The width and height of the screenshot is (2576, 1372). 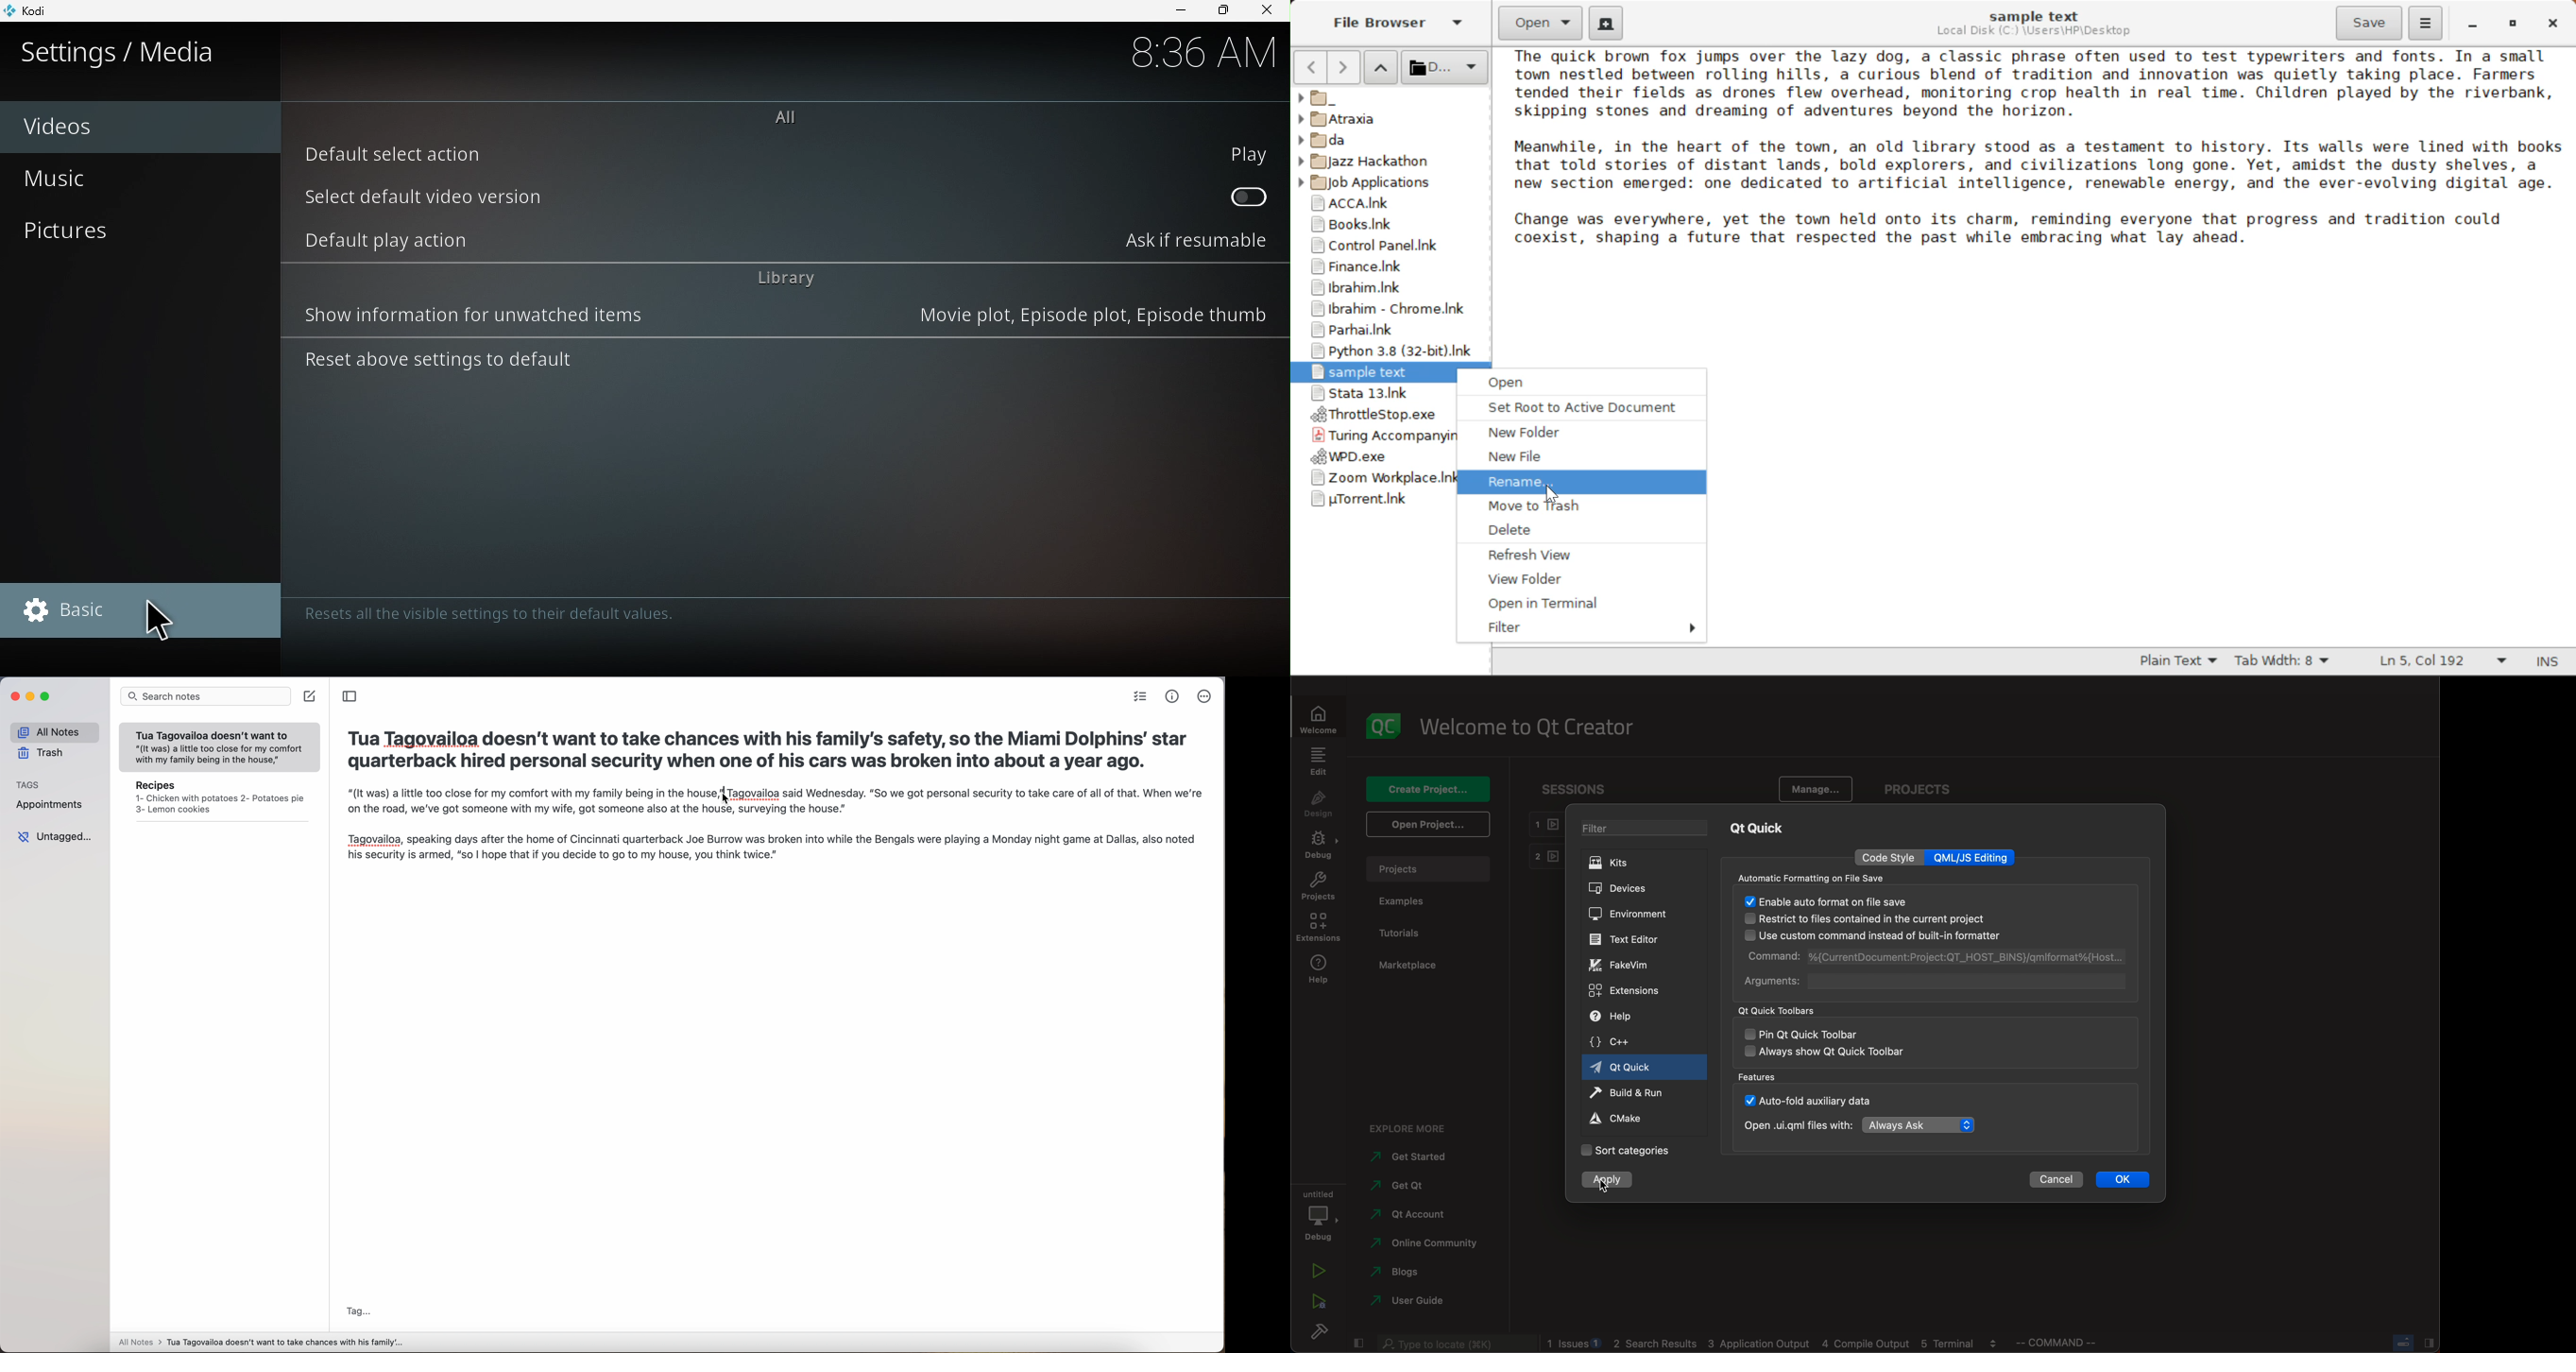 I want to click on help, so click(x=1318, y=971).